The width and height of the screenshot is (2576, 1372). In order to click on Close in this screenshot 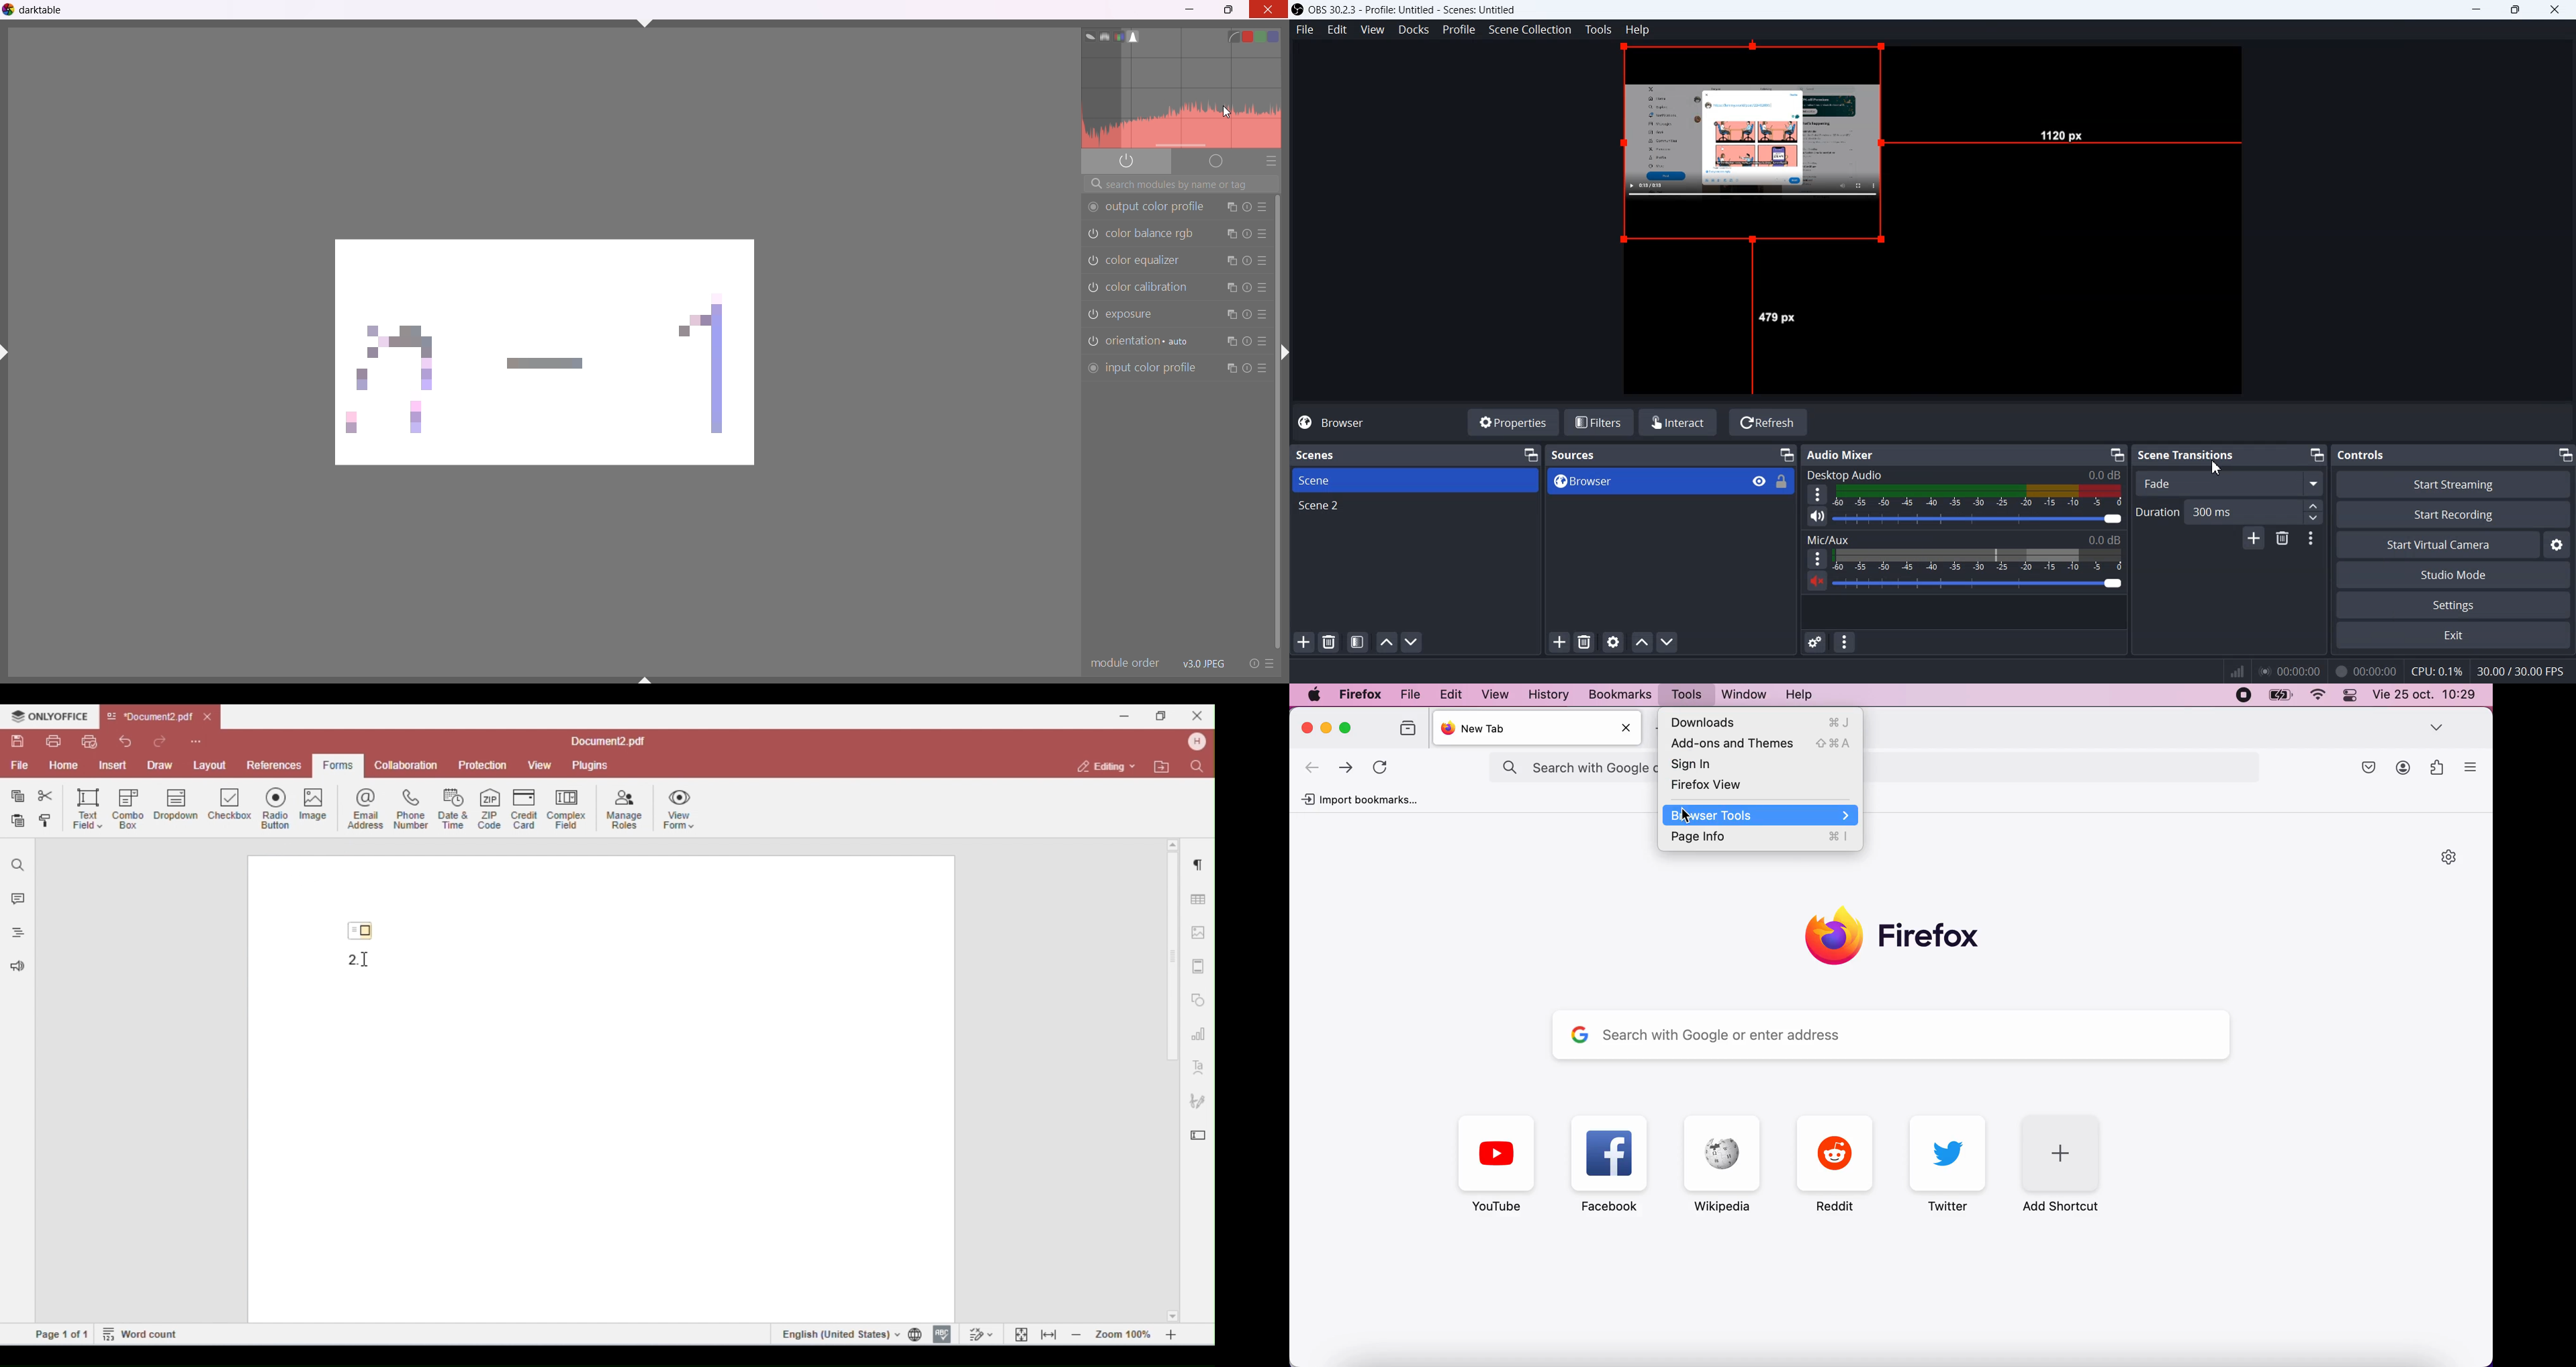, I will do `click(1626, 727)`.